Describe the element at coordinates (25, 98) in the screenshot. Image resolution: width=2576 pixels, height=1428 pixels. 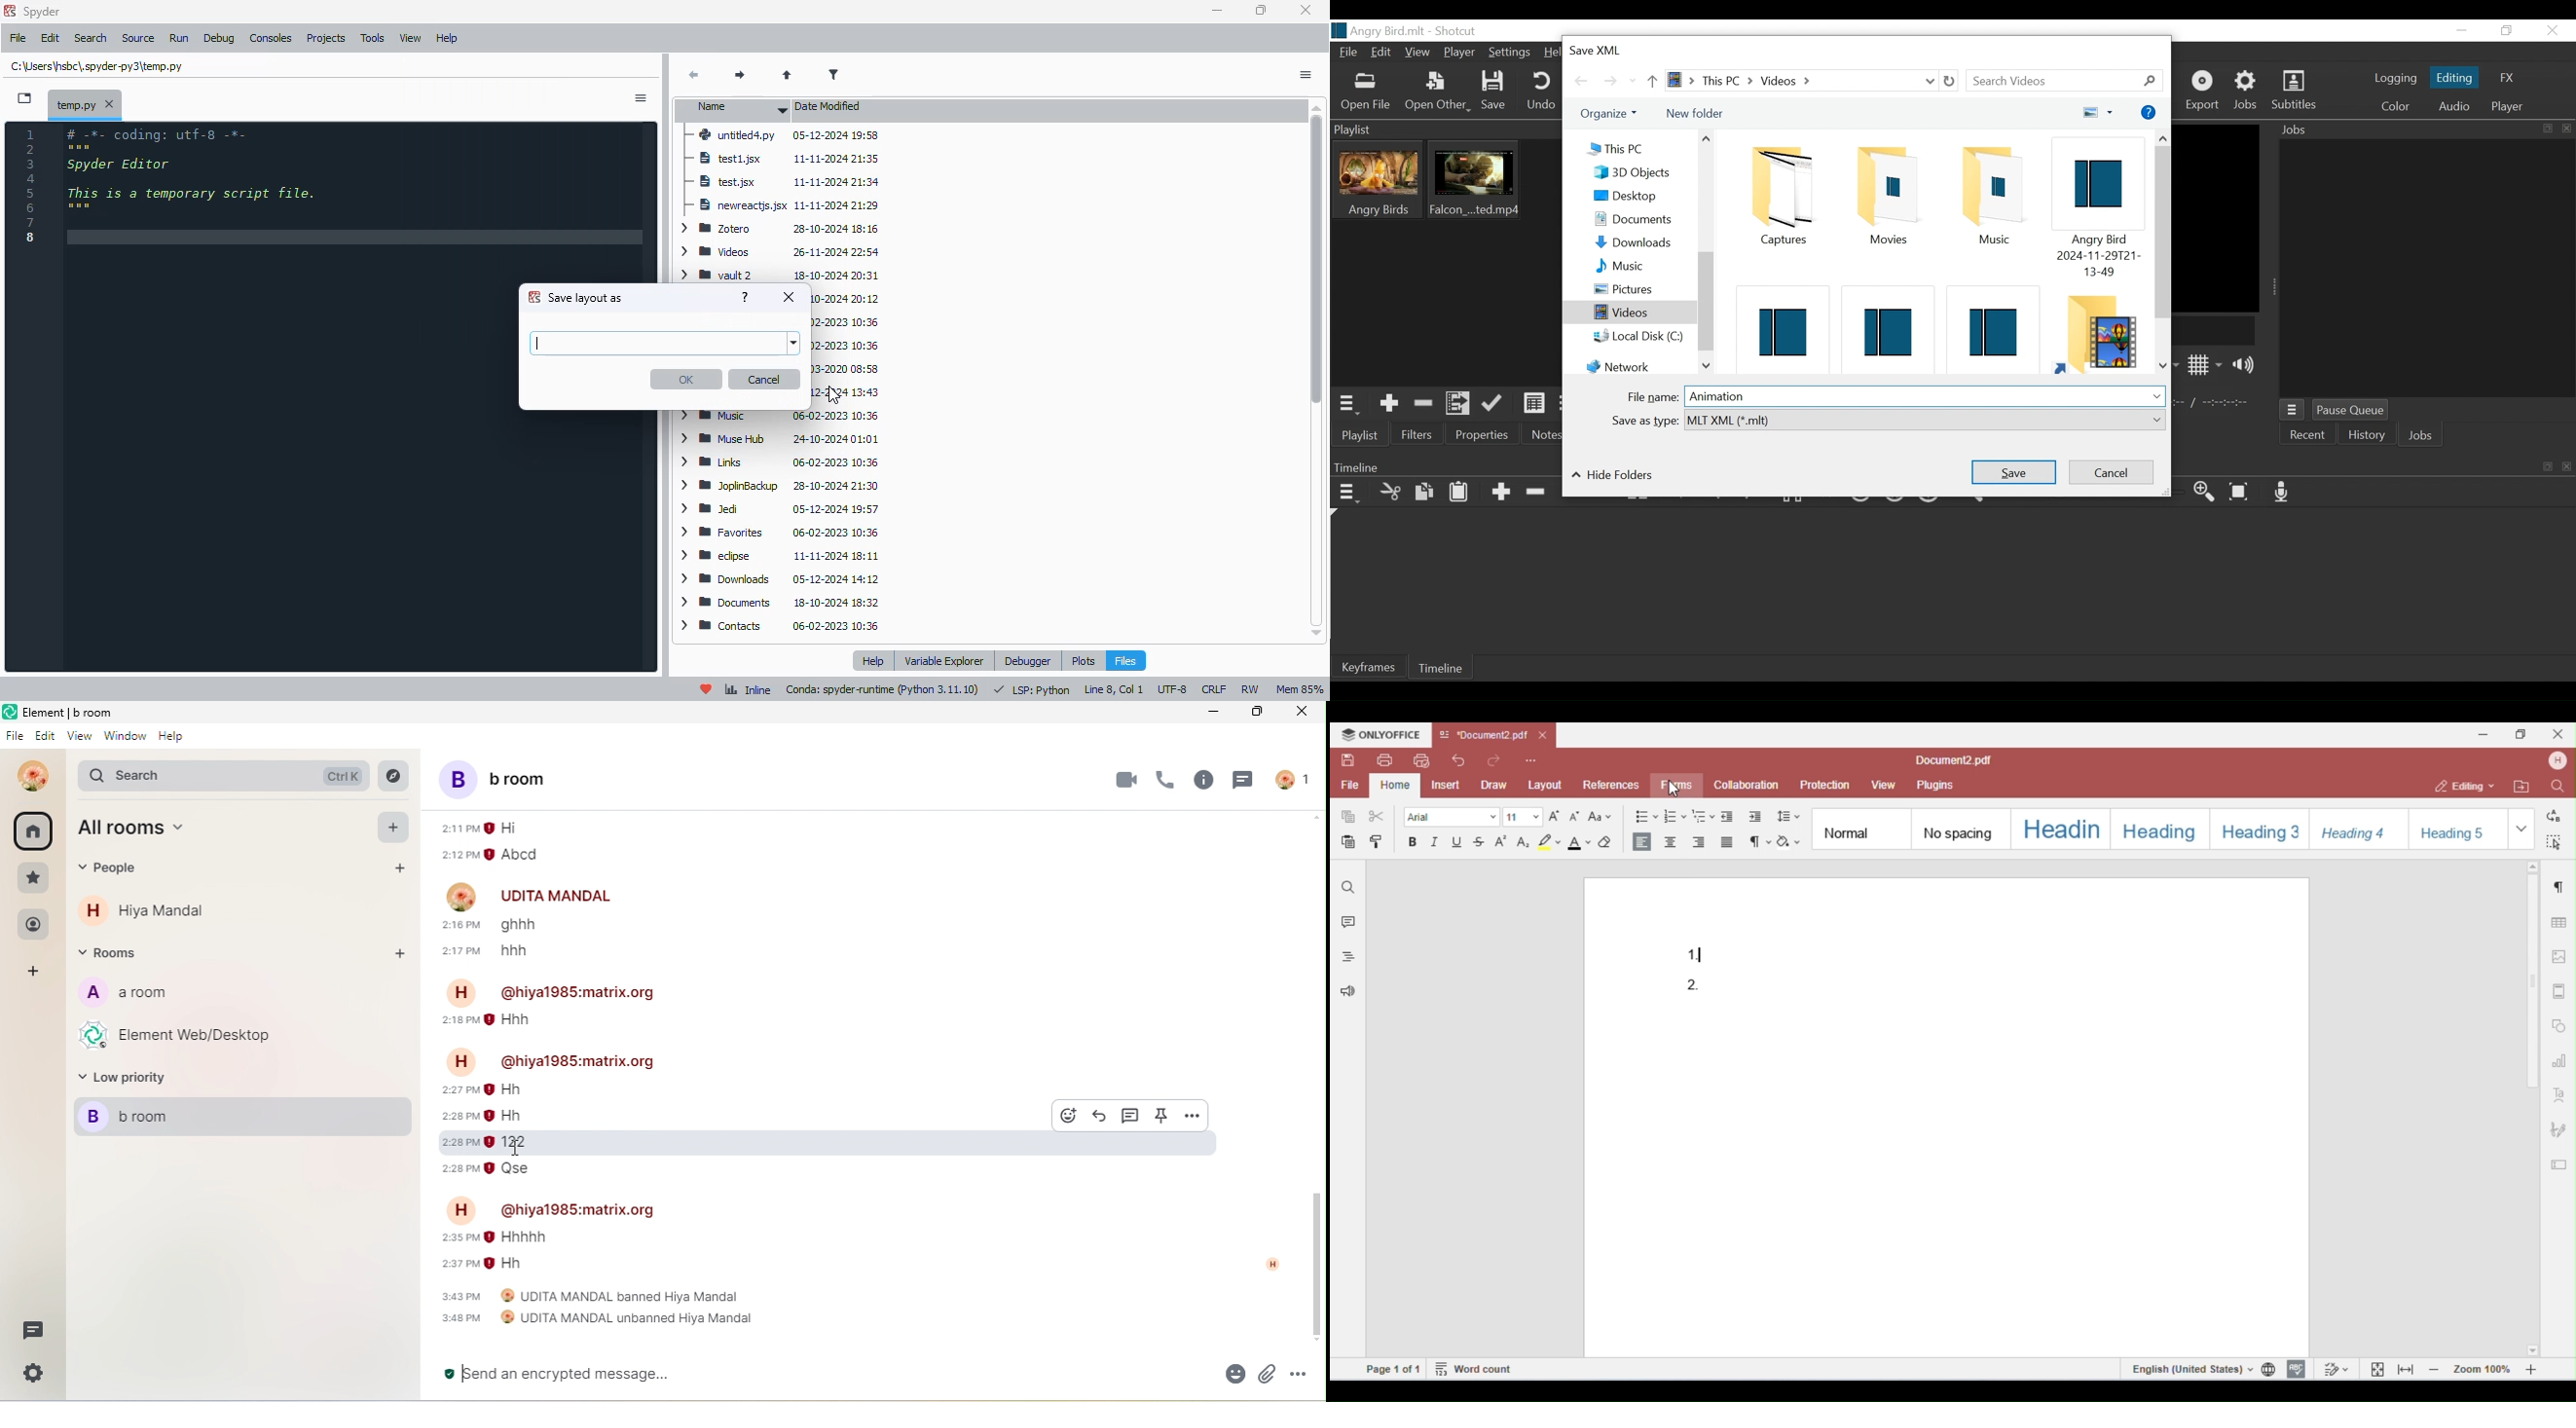
I see `browse tabs` at that location.